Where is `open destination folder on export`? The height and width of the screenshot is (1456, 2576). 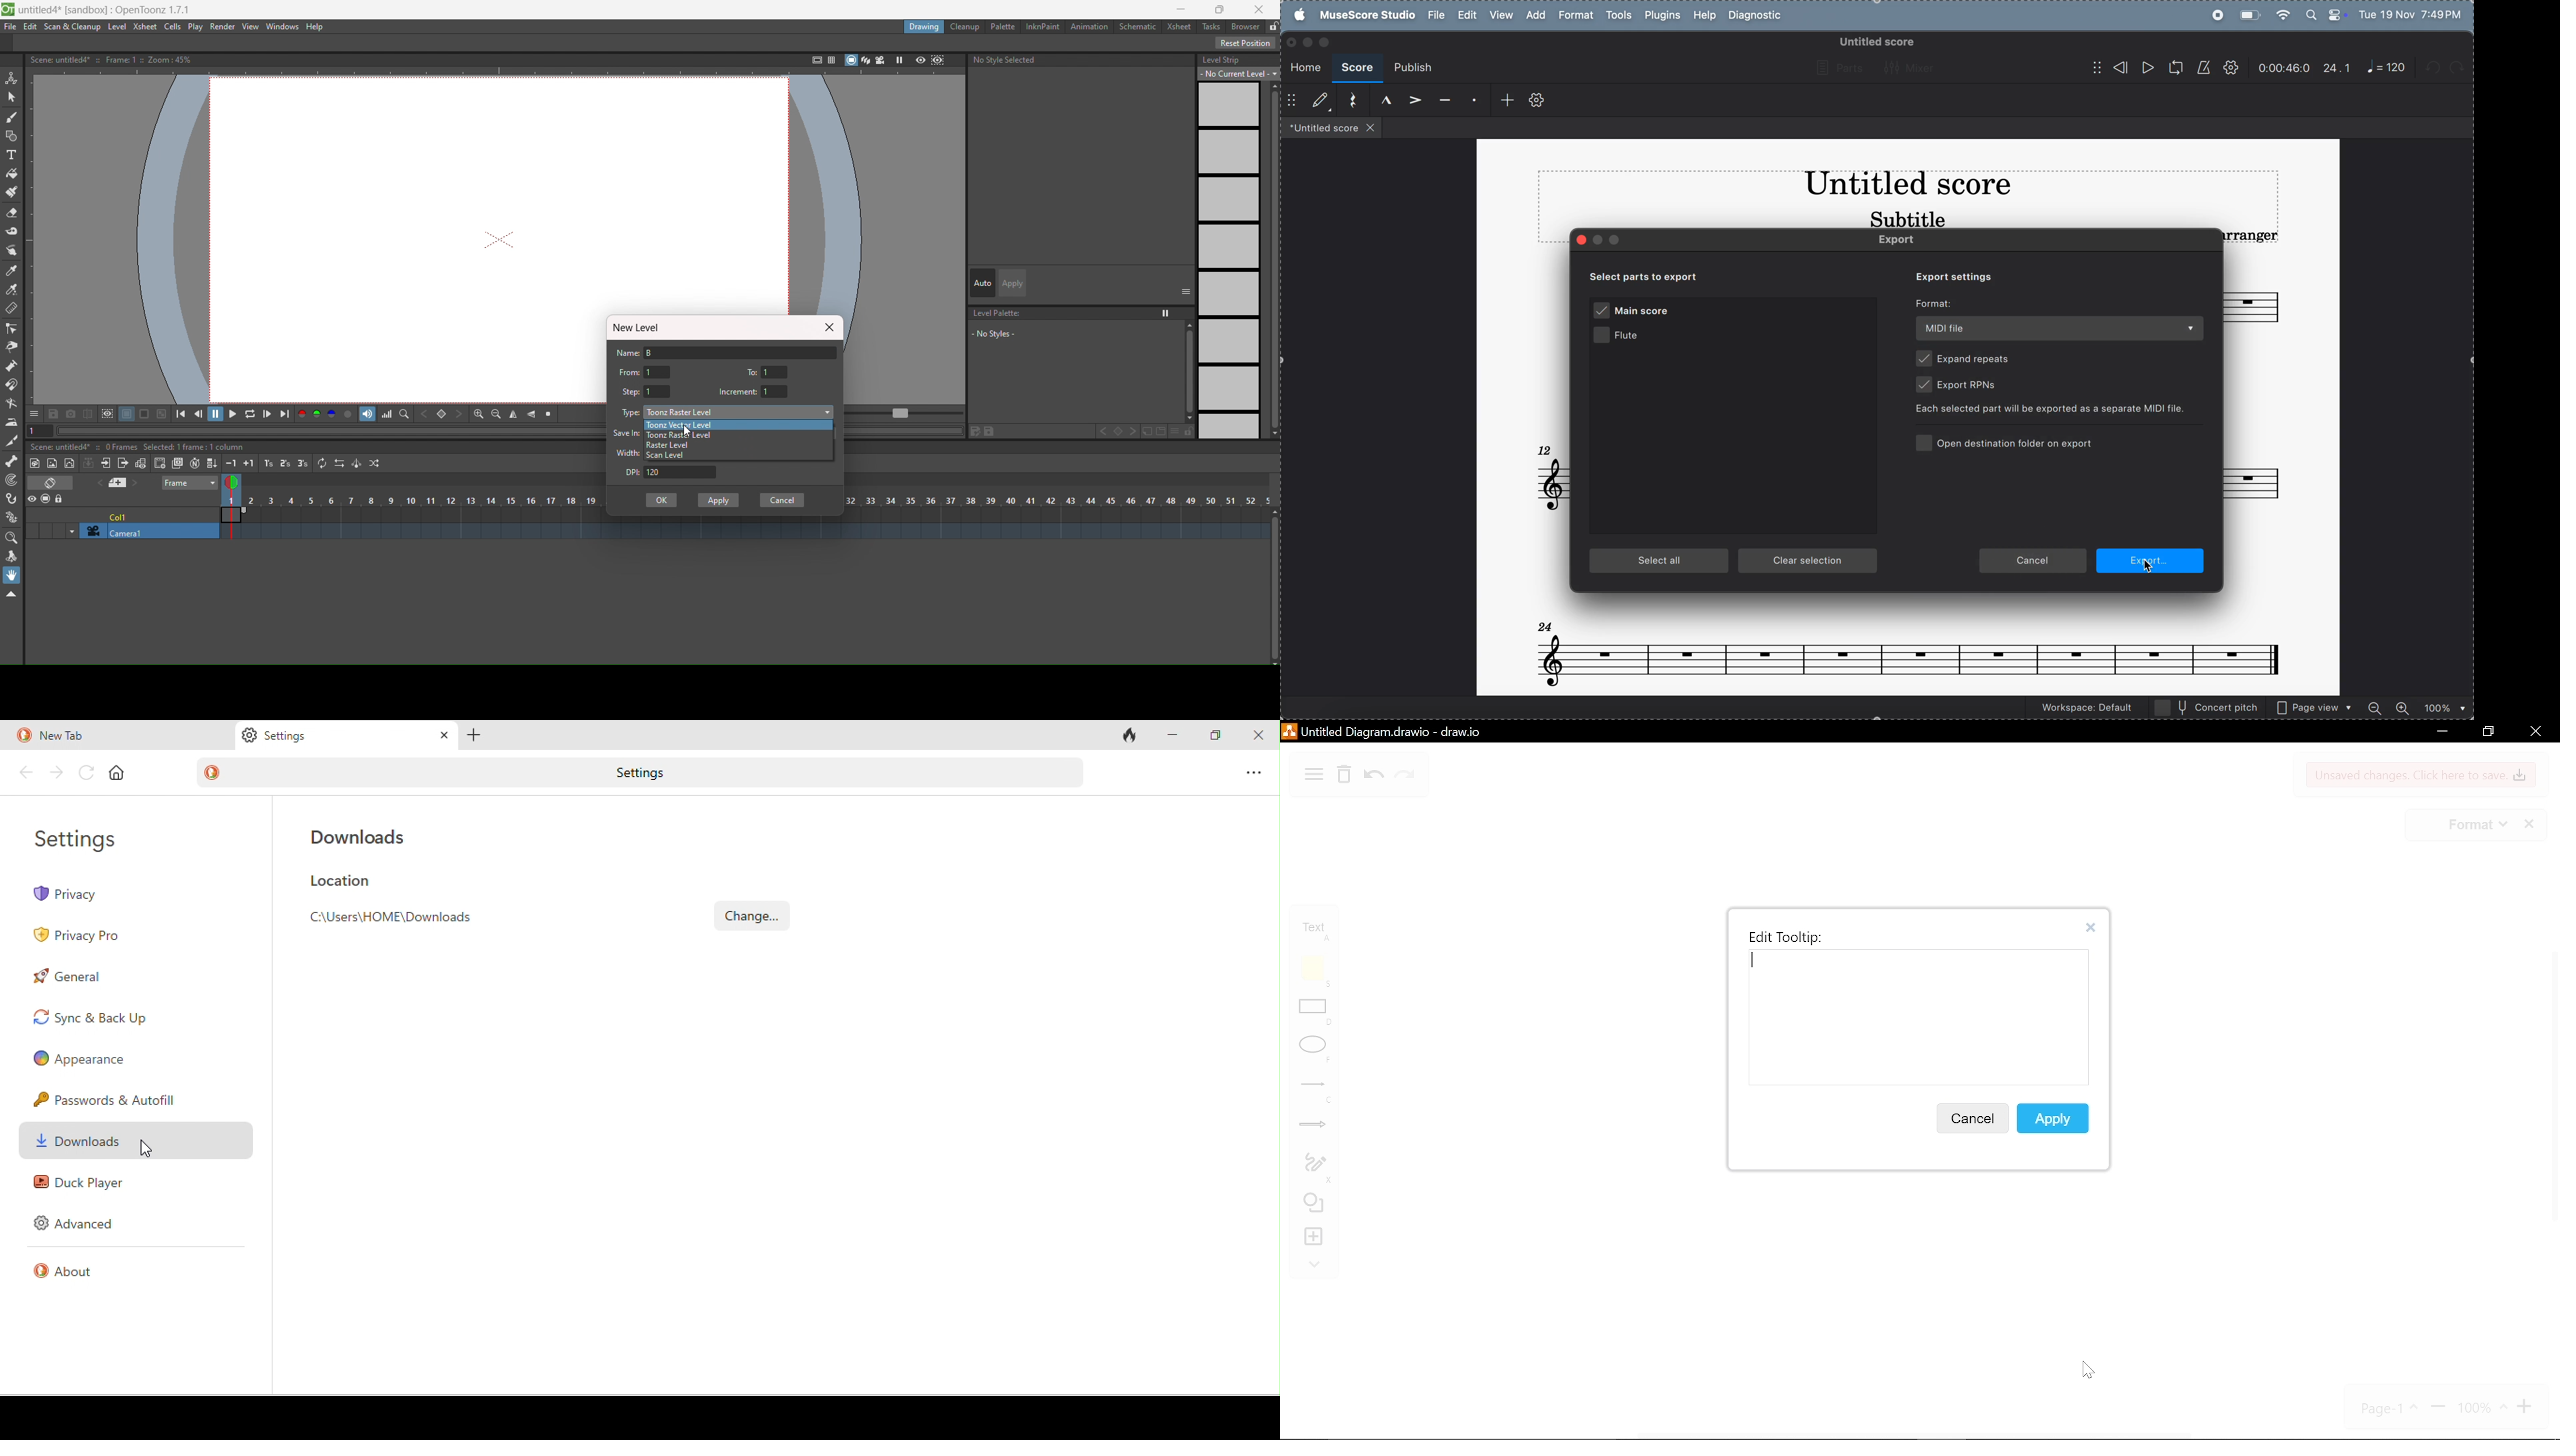 open destination folder on export is located at coordinates (2011, 443).